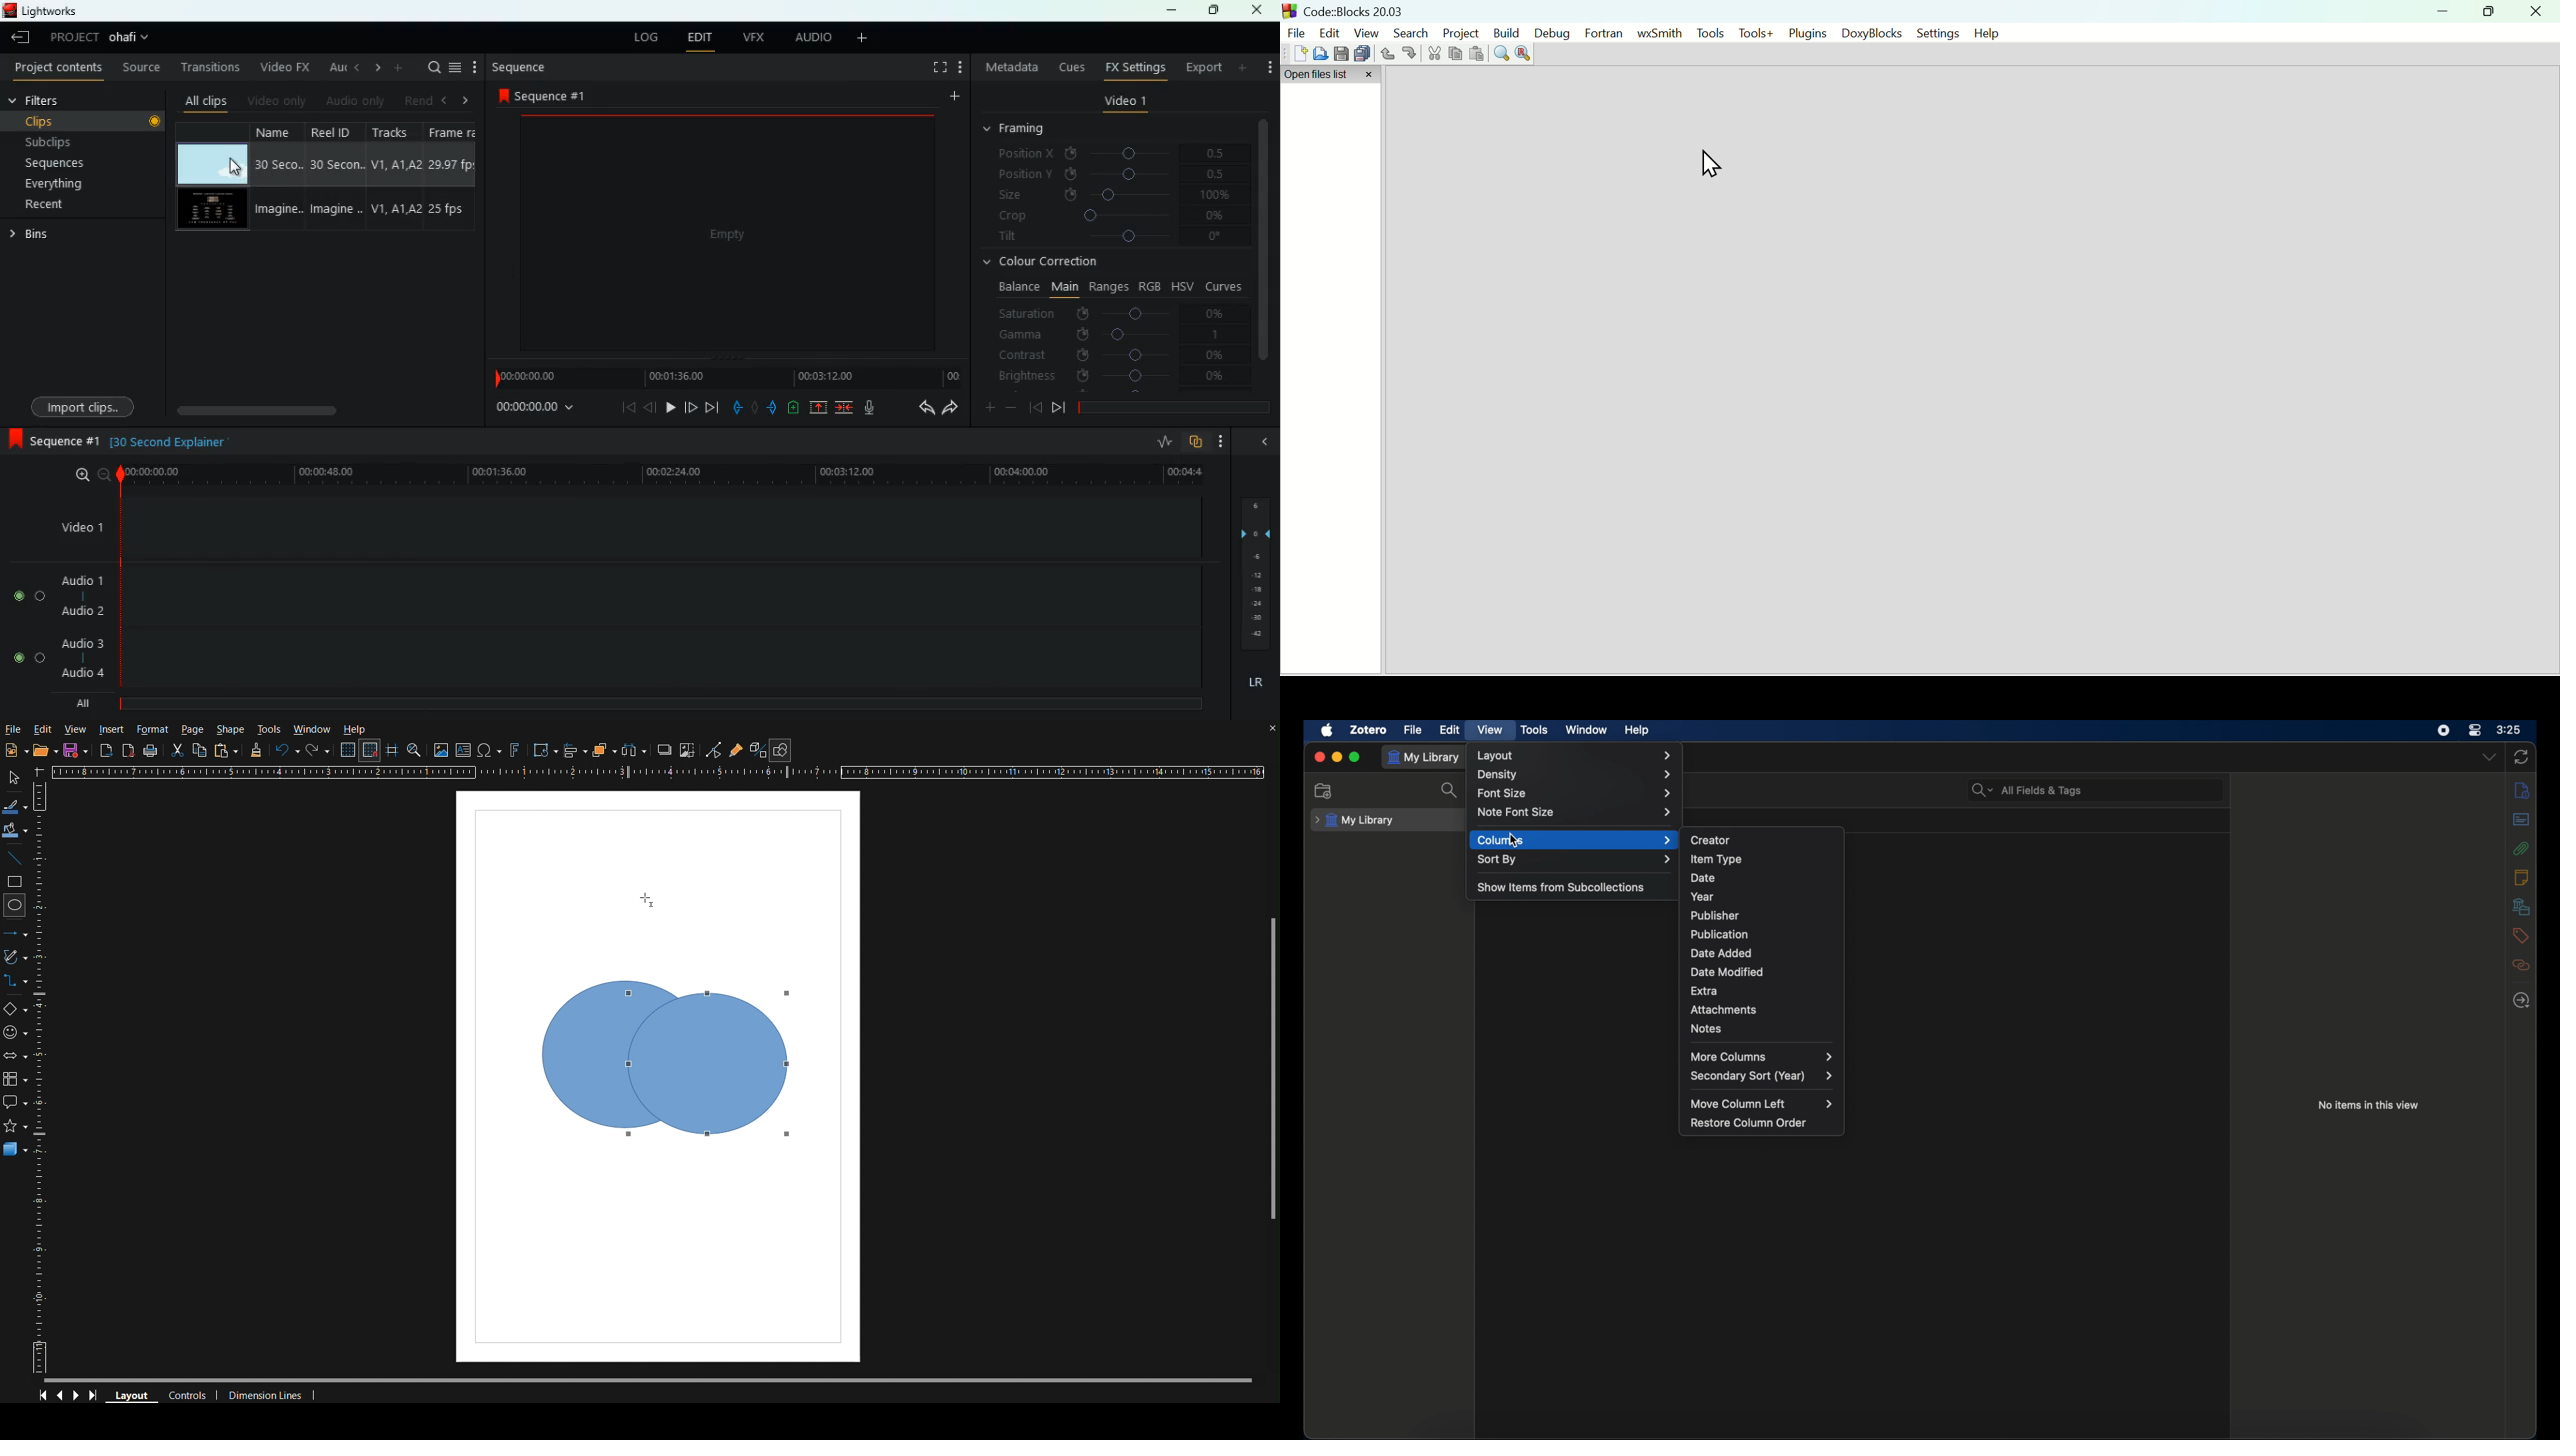  I want to click on Shape Box 2, so click(713, 1066).